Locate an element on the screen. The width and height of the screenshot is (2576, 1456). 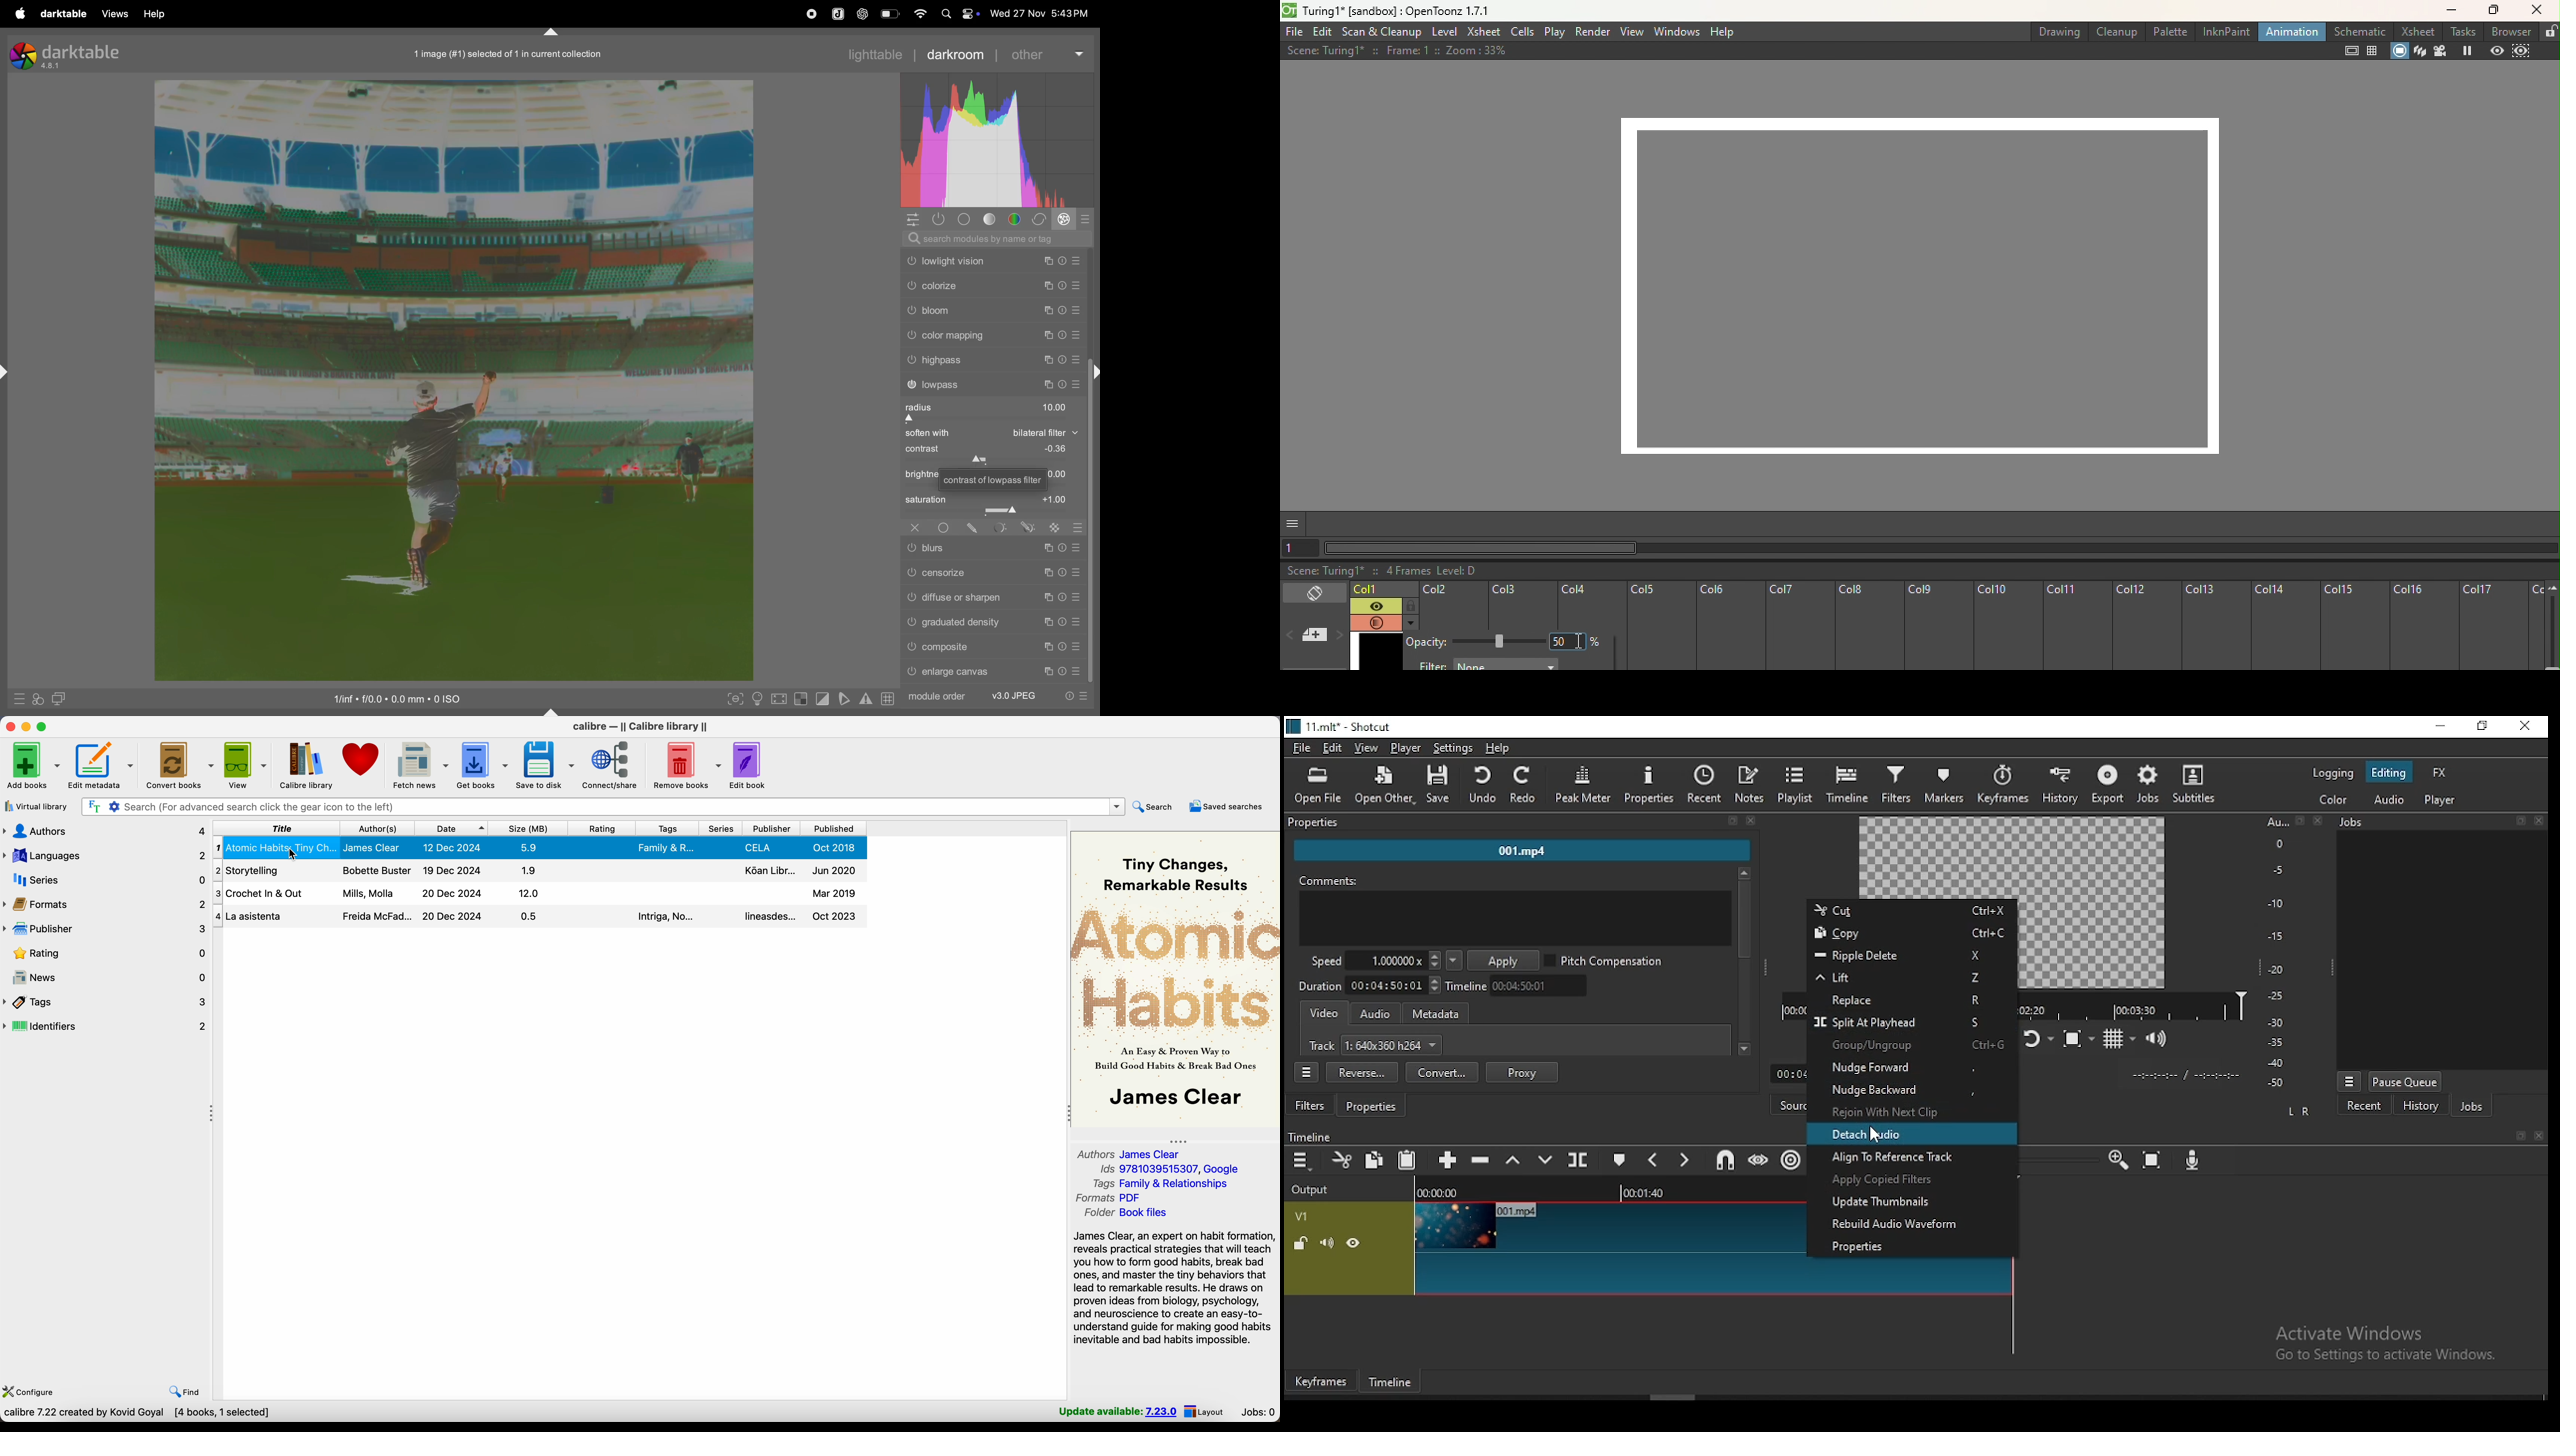
snap is located at coordinates (1721, 1161).